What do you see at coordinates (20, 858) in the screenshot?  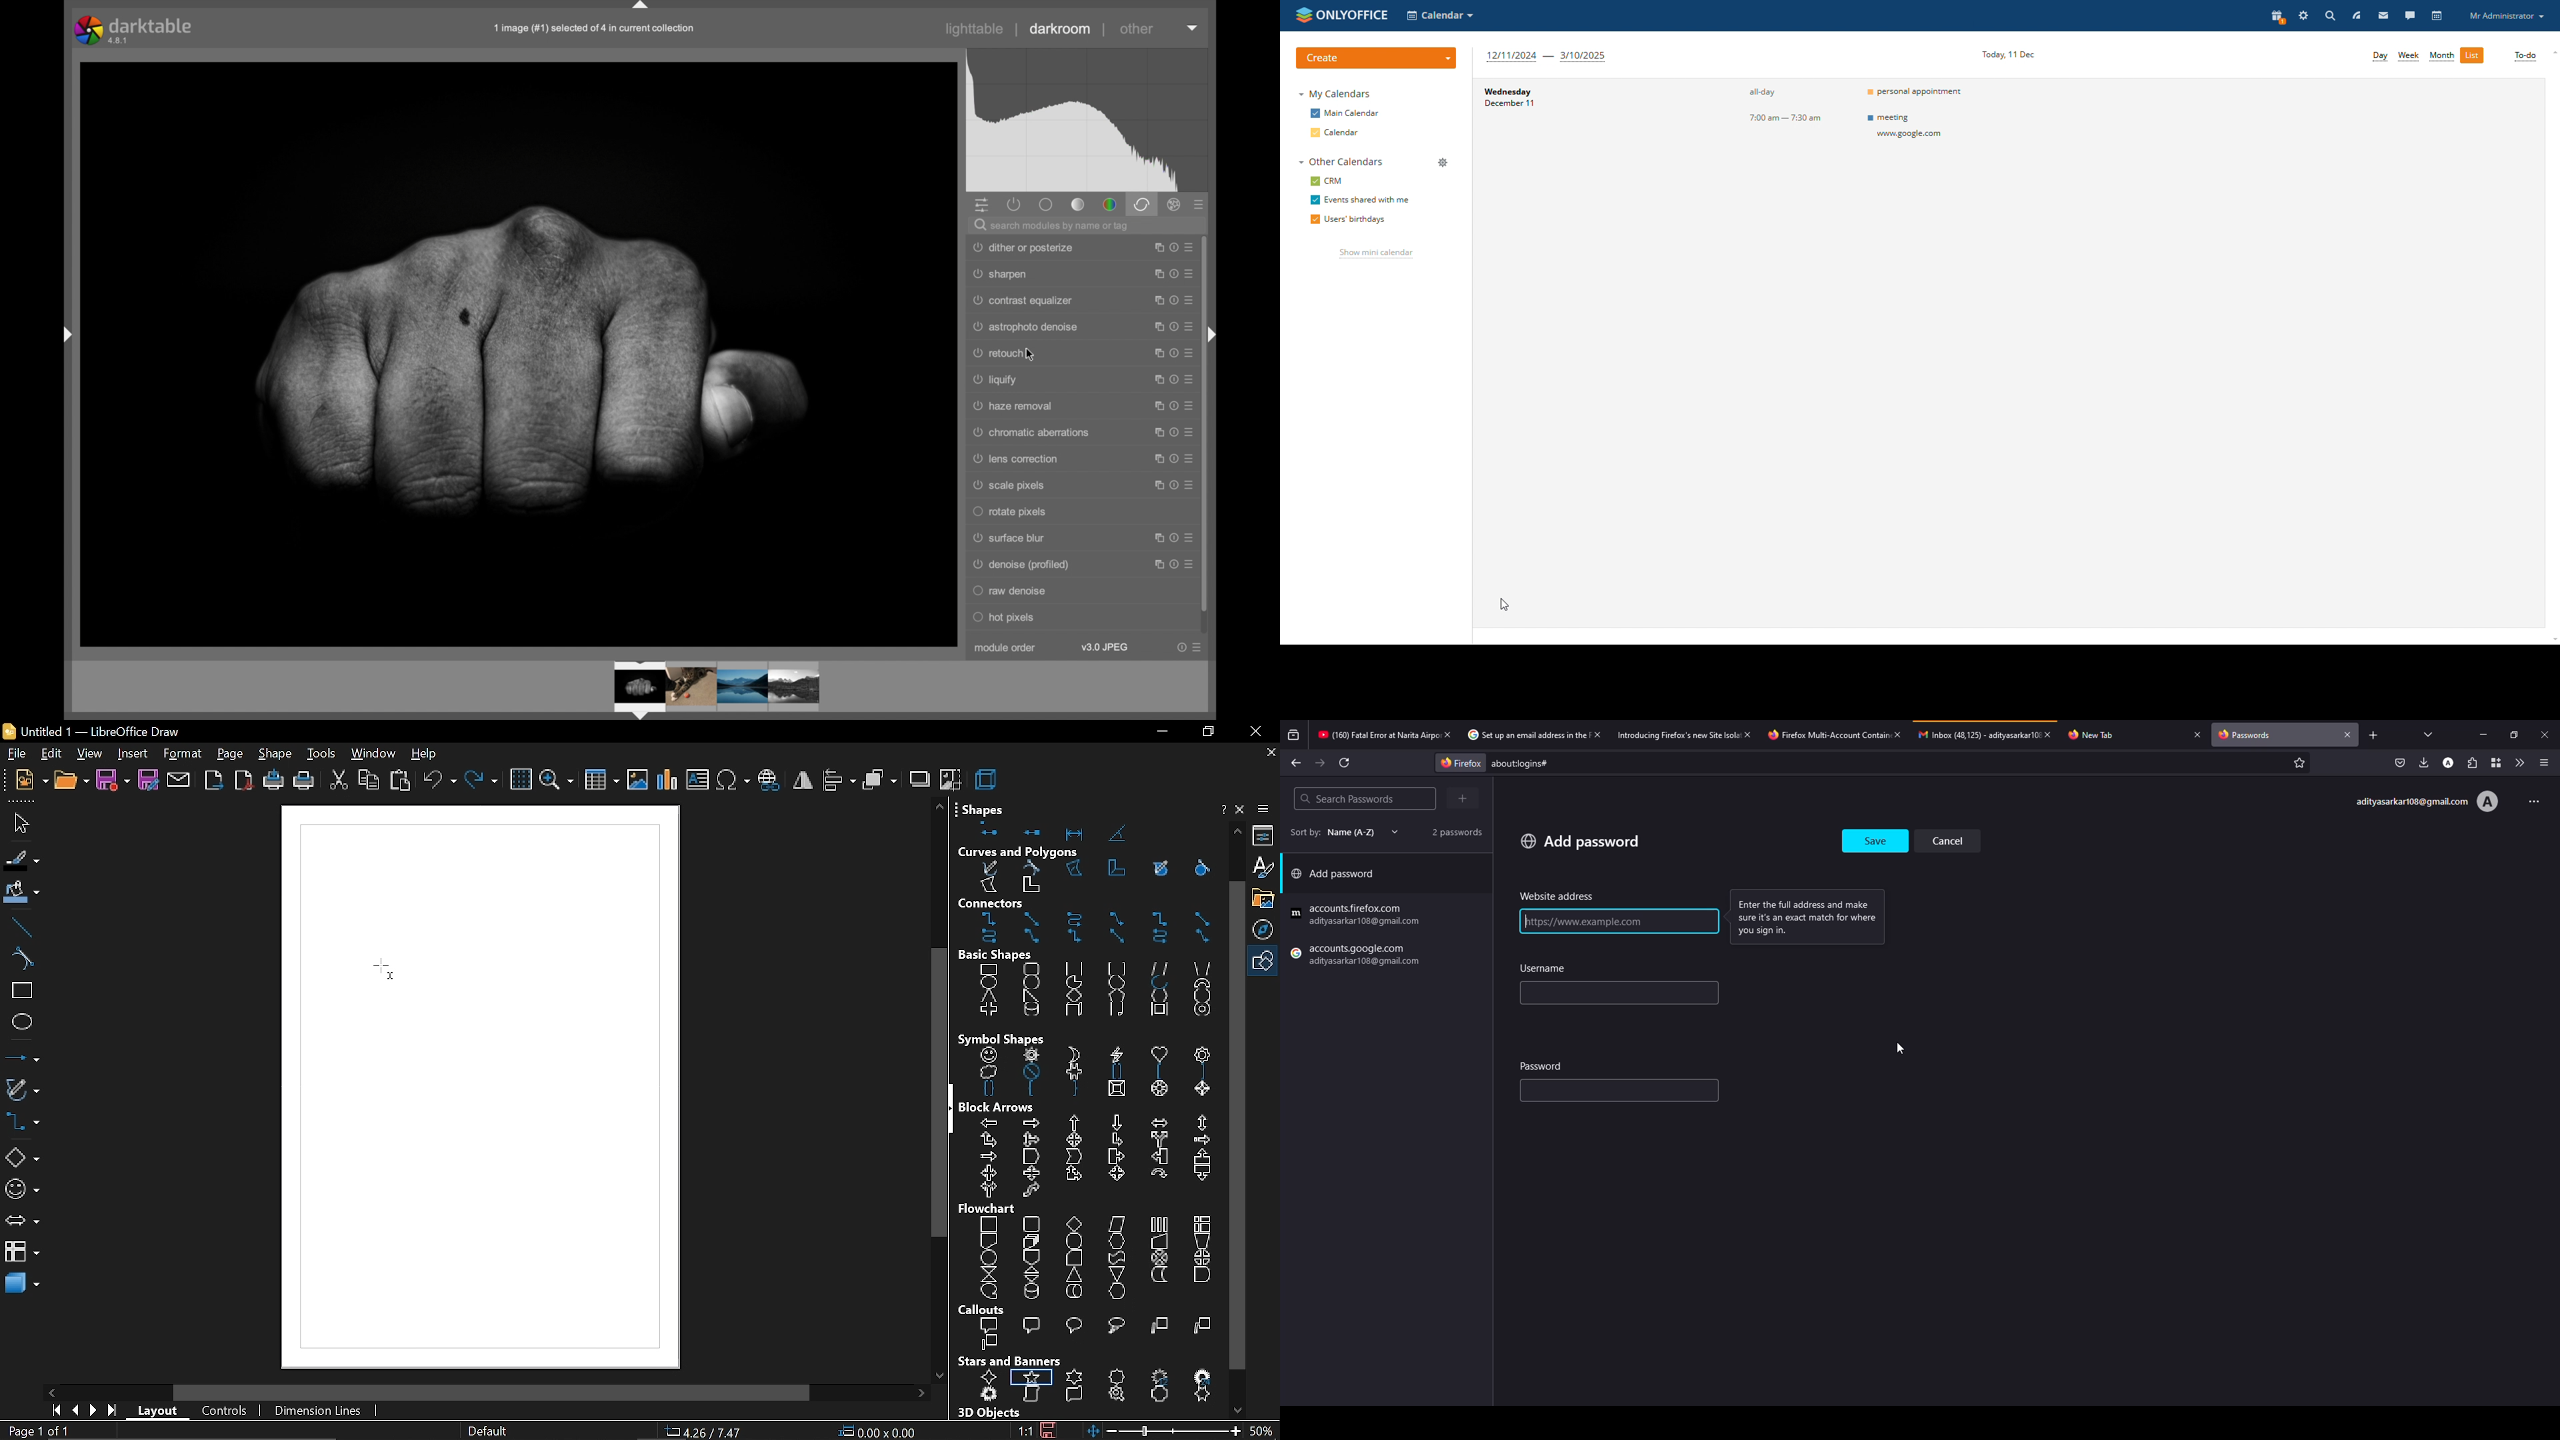 I see `line color` at bounding box center [20, 858].